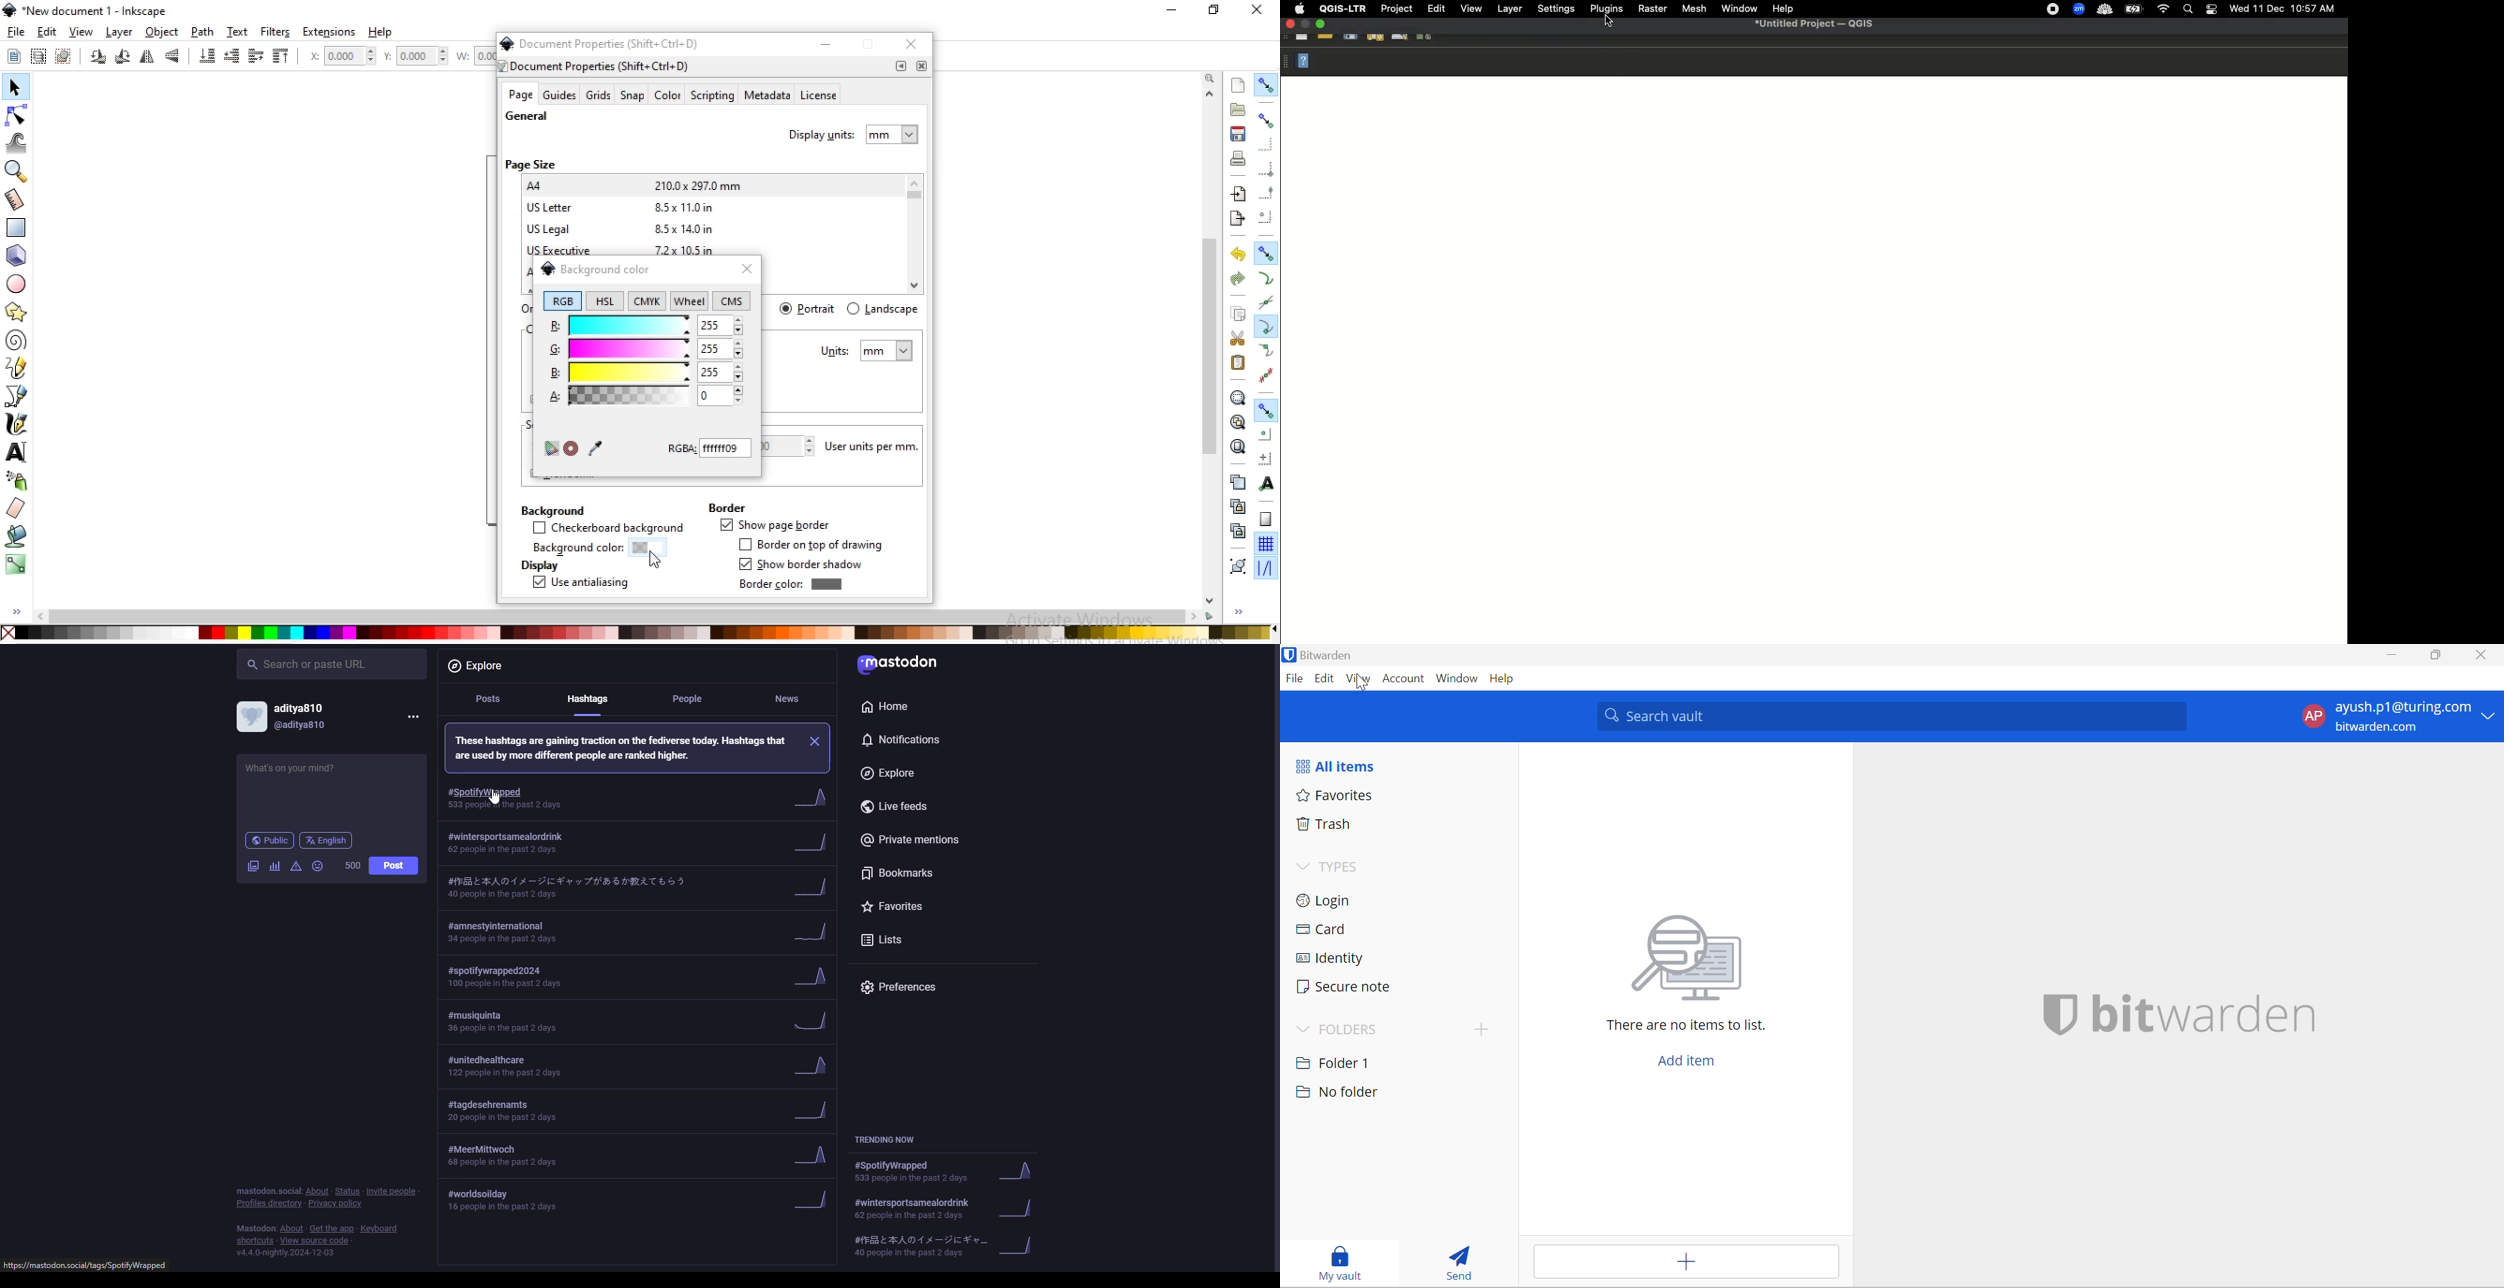 Image resolution: width=2520 pixels, height=1288 pixels. What do you see at coordinates (887, 939) in the screenshot?
I see `lists` at bounding box center [887, 939].